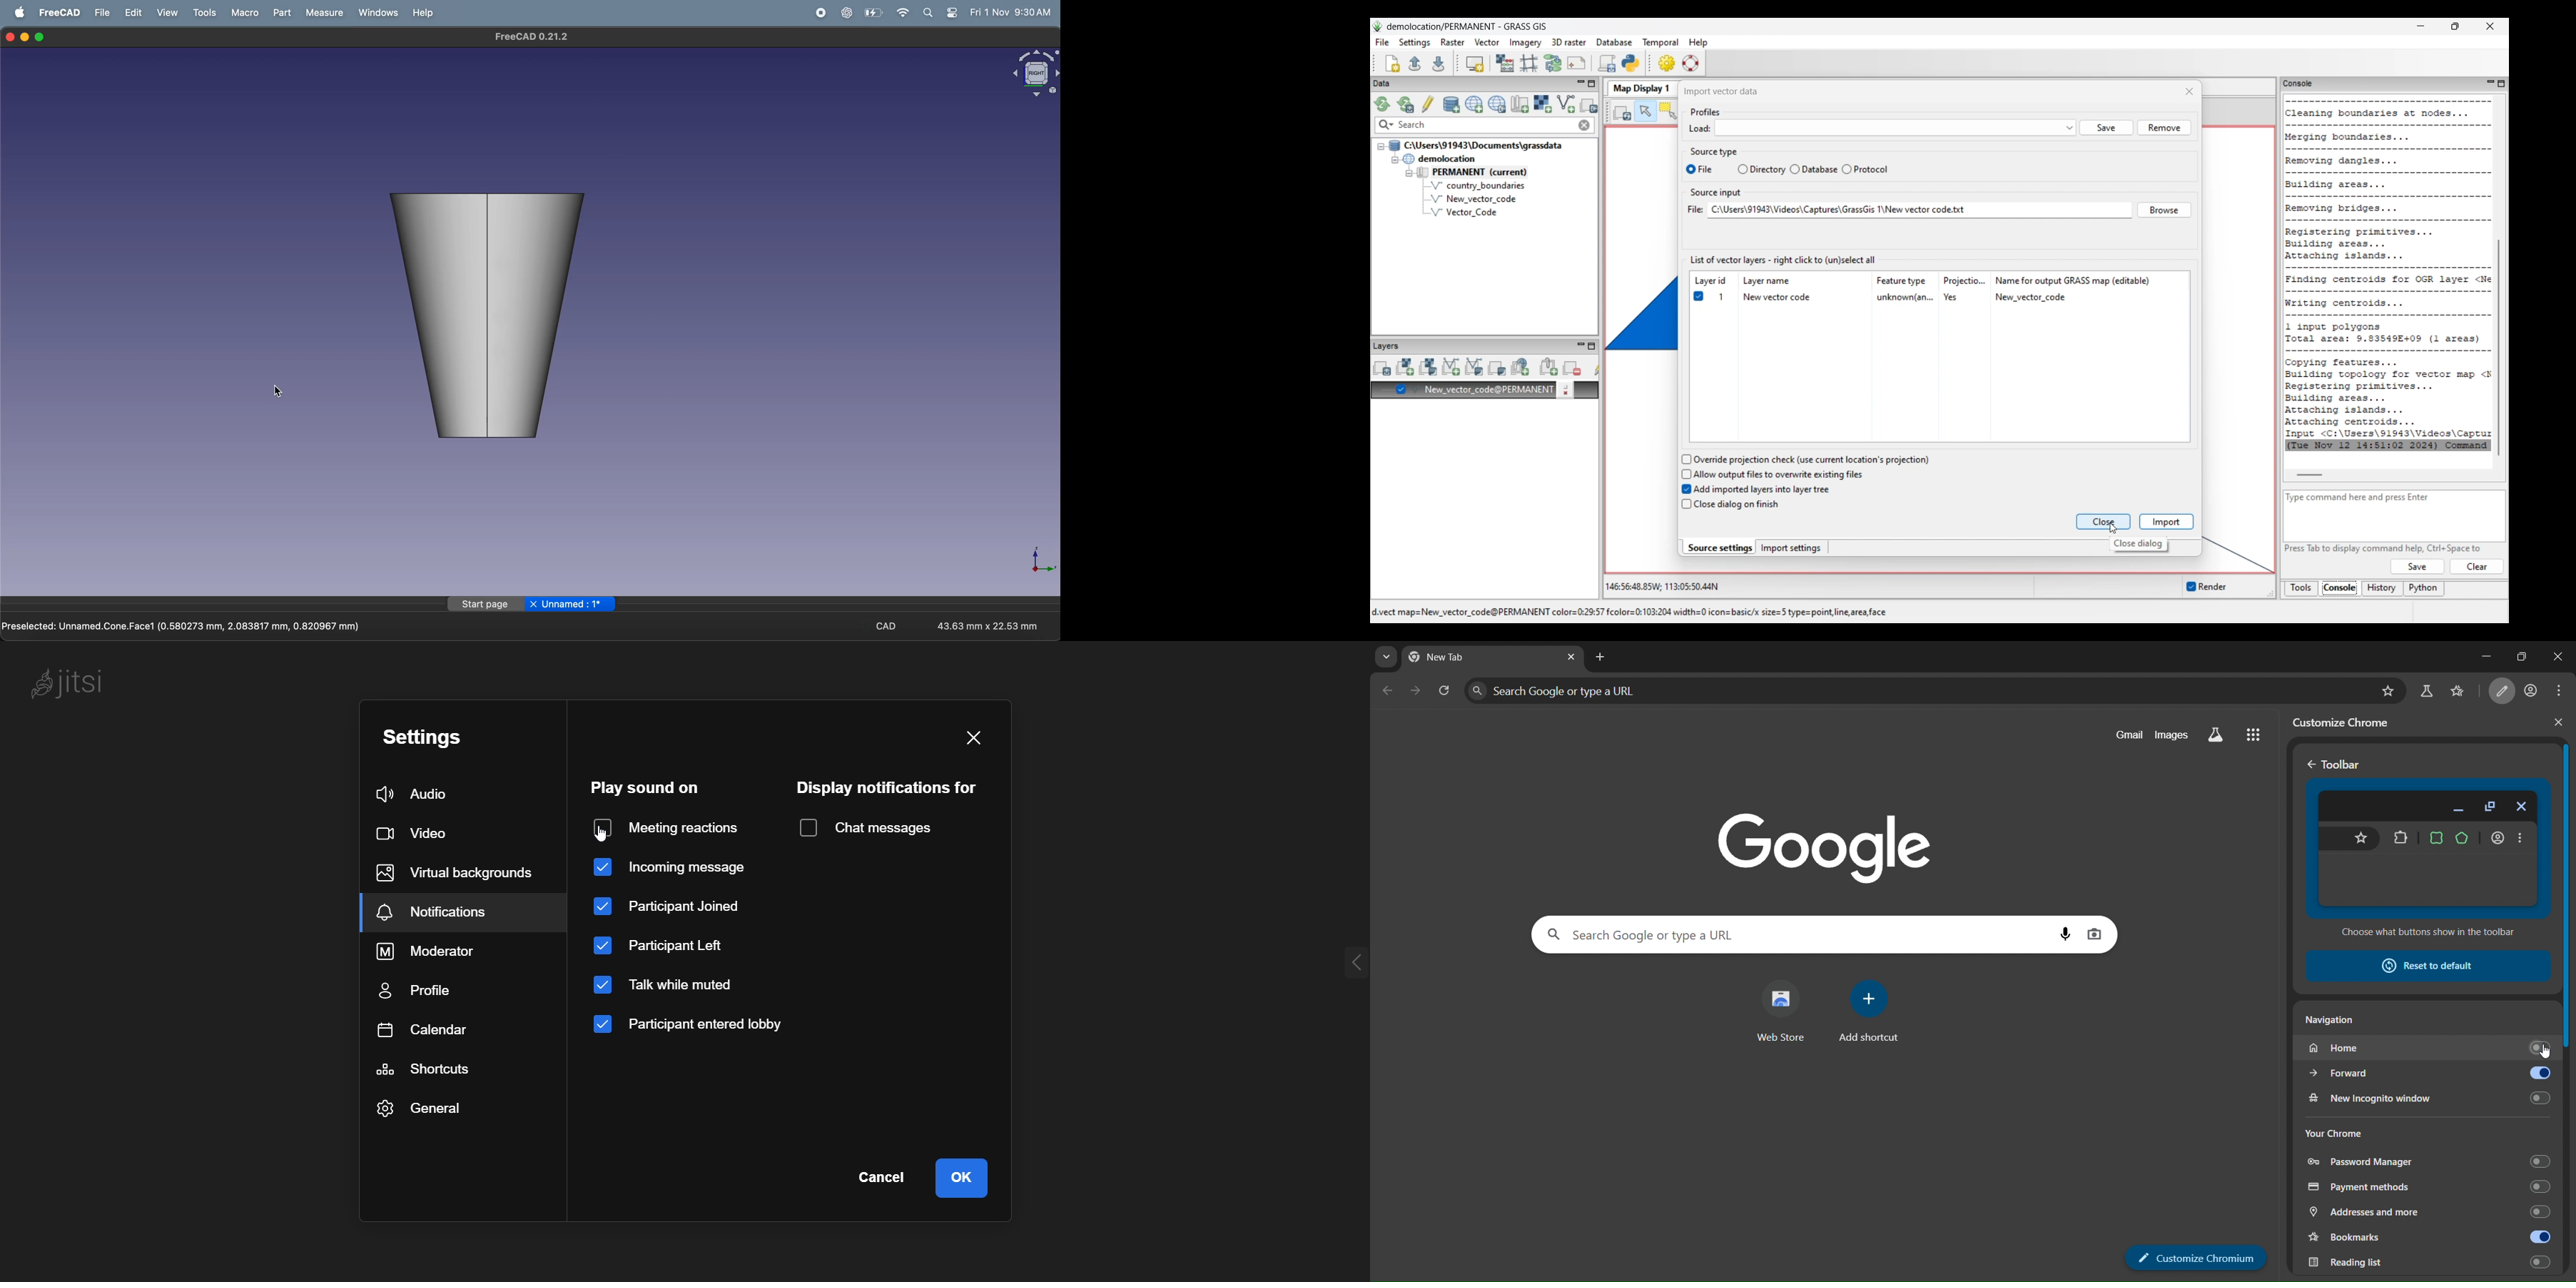 The image size is (2576, 1288). I want to click on addresses and more, so click(2429, 1212).